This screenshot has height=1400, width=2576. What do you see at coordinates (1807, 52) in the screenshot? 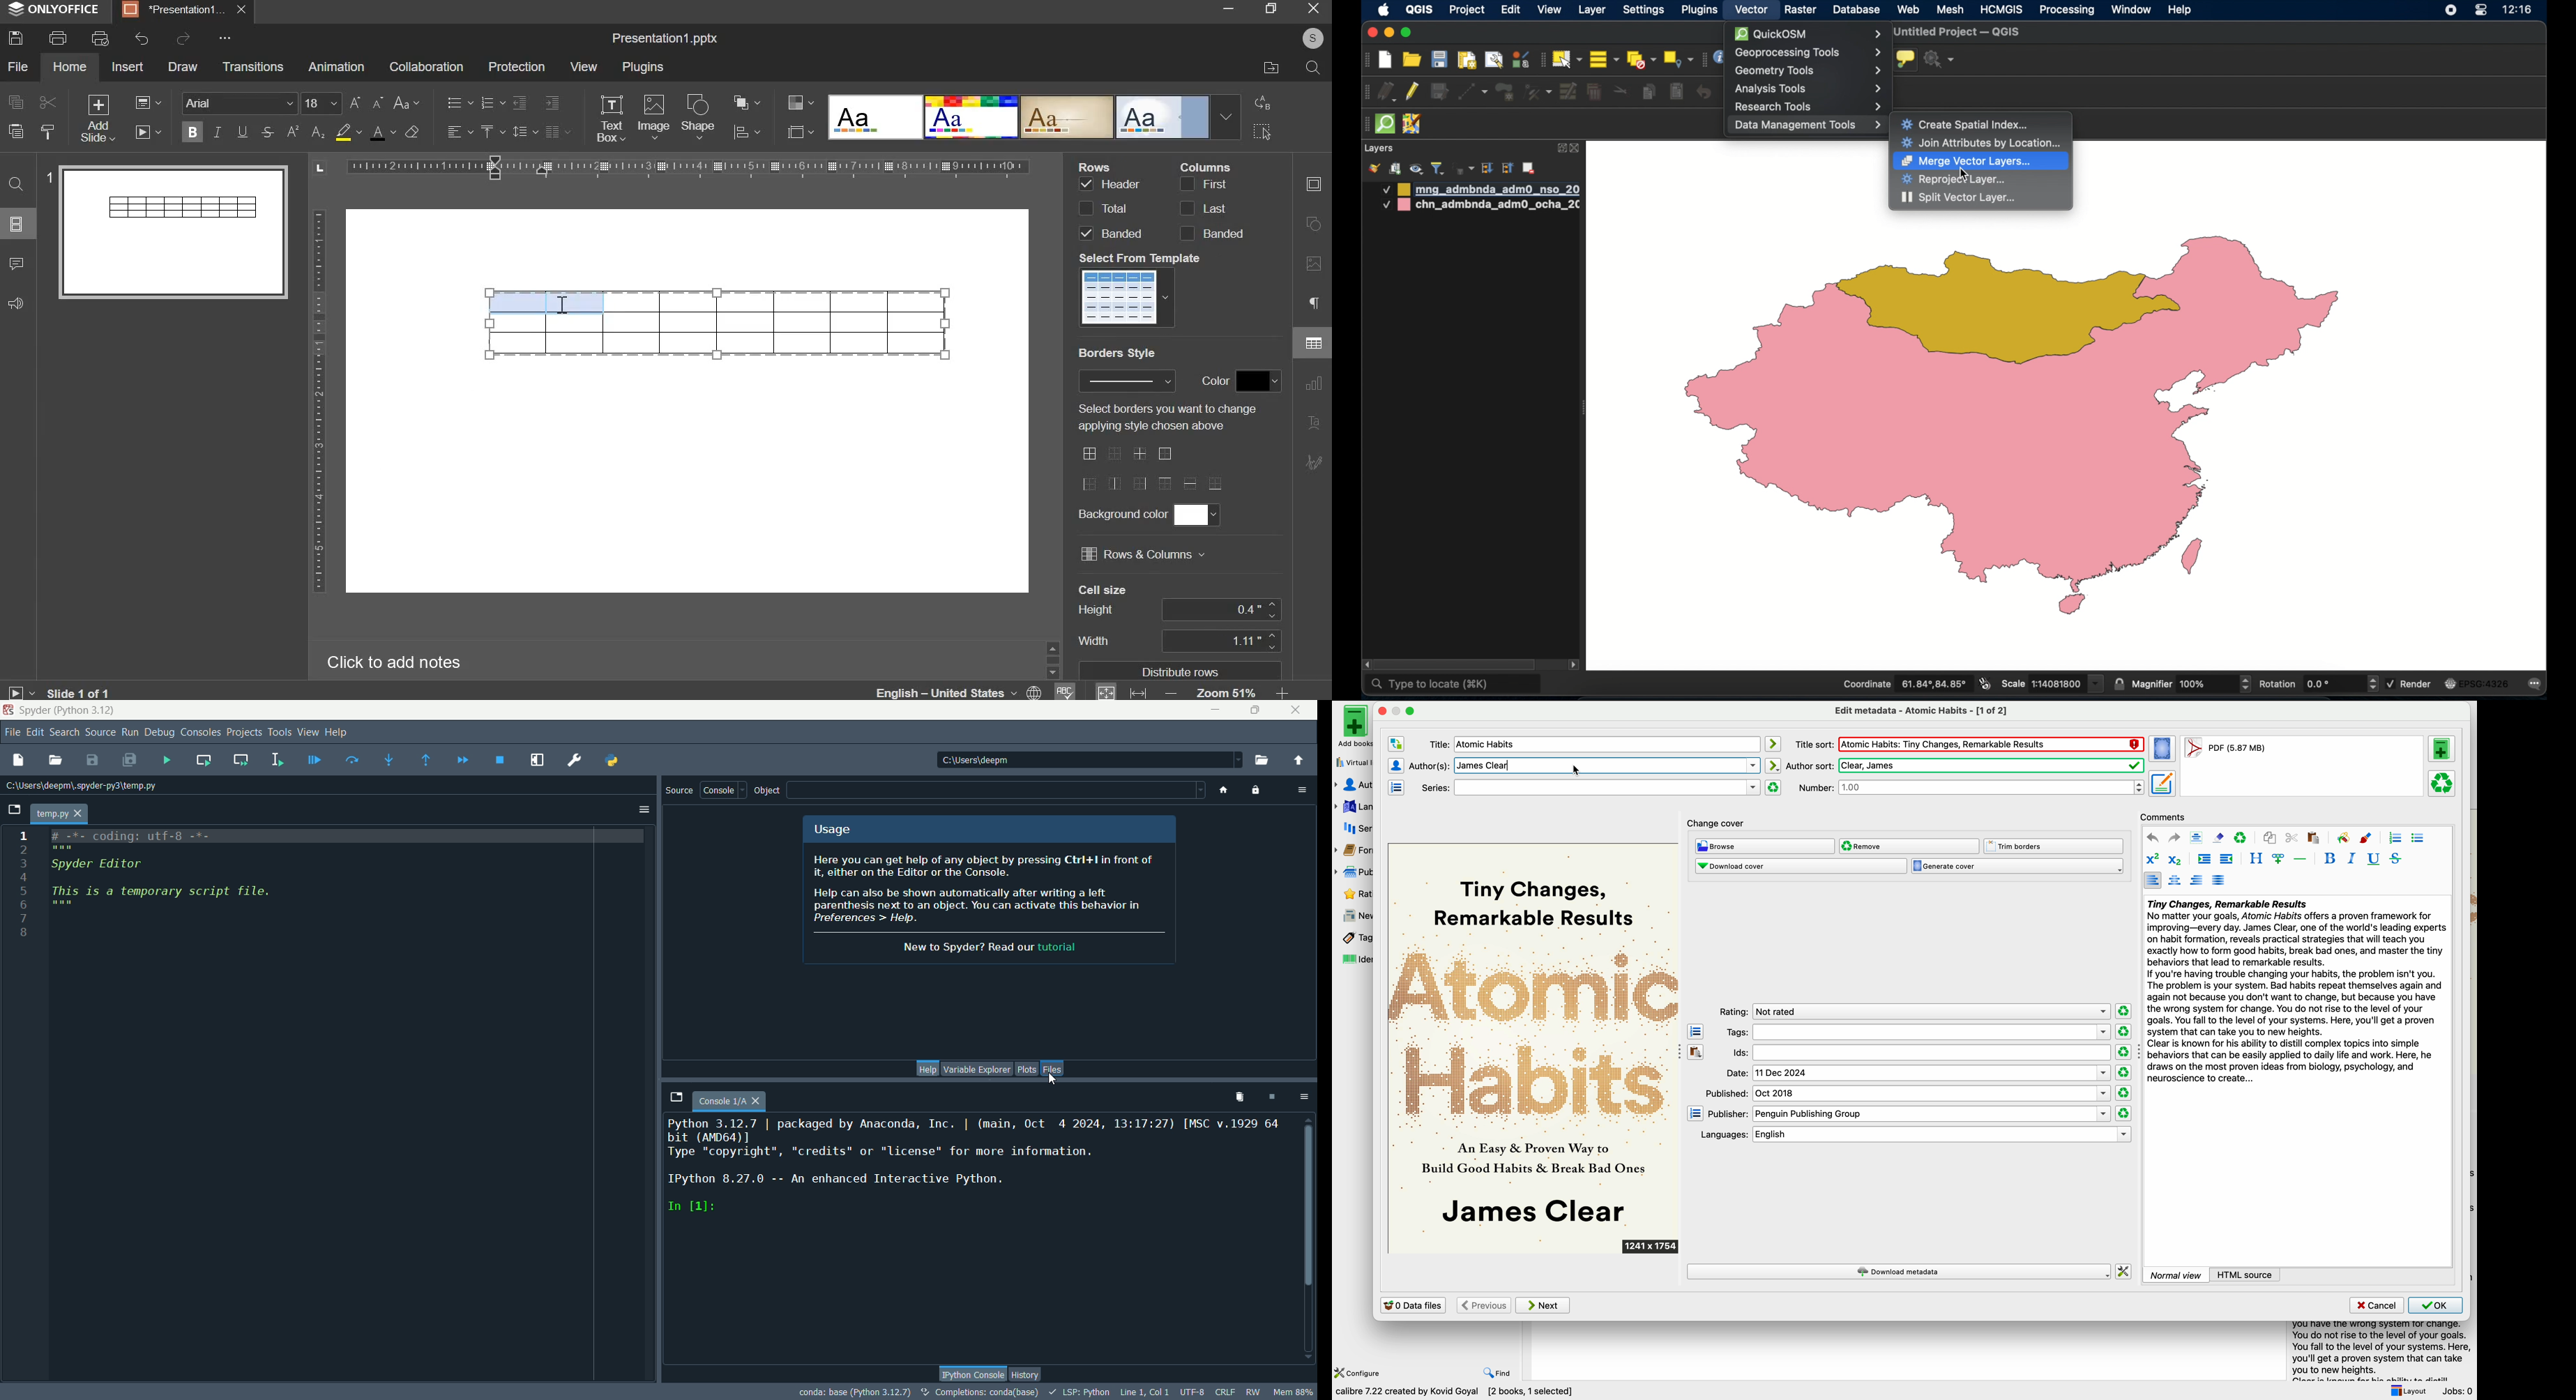
I see `geoprocessing tools` at bounding box center [1807, 52].